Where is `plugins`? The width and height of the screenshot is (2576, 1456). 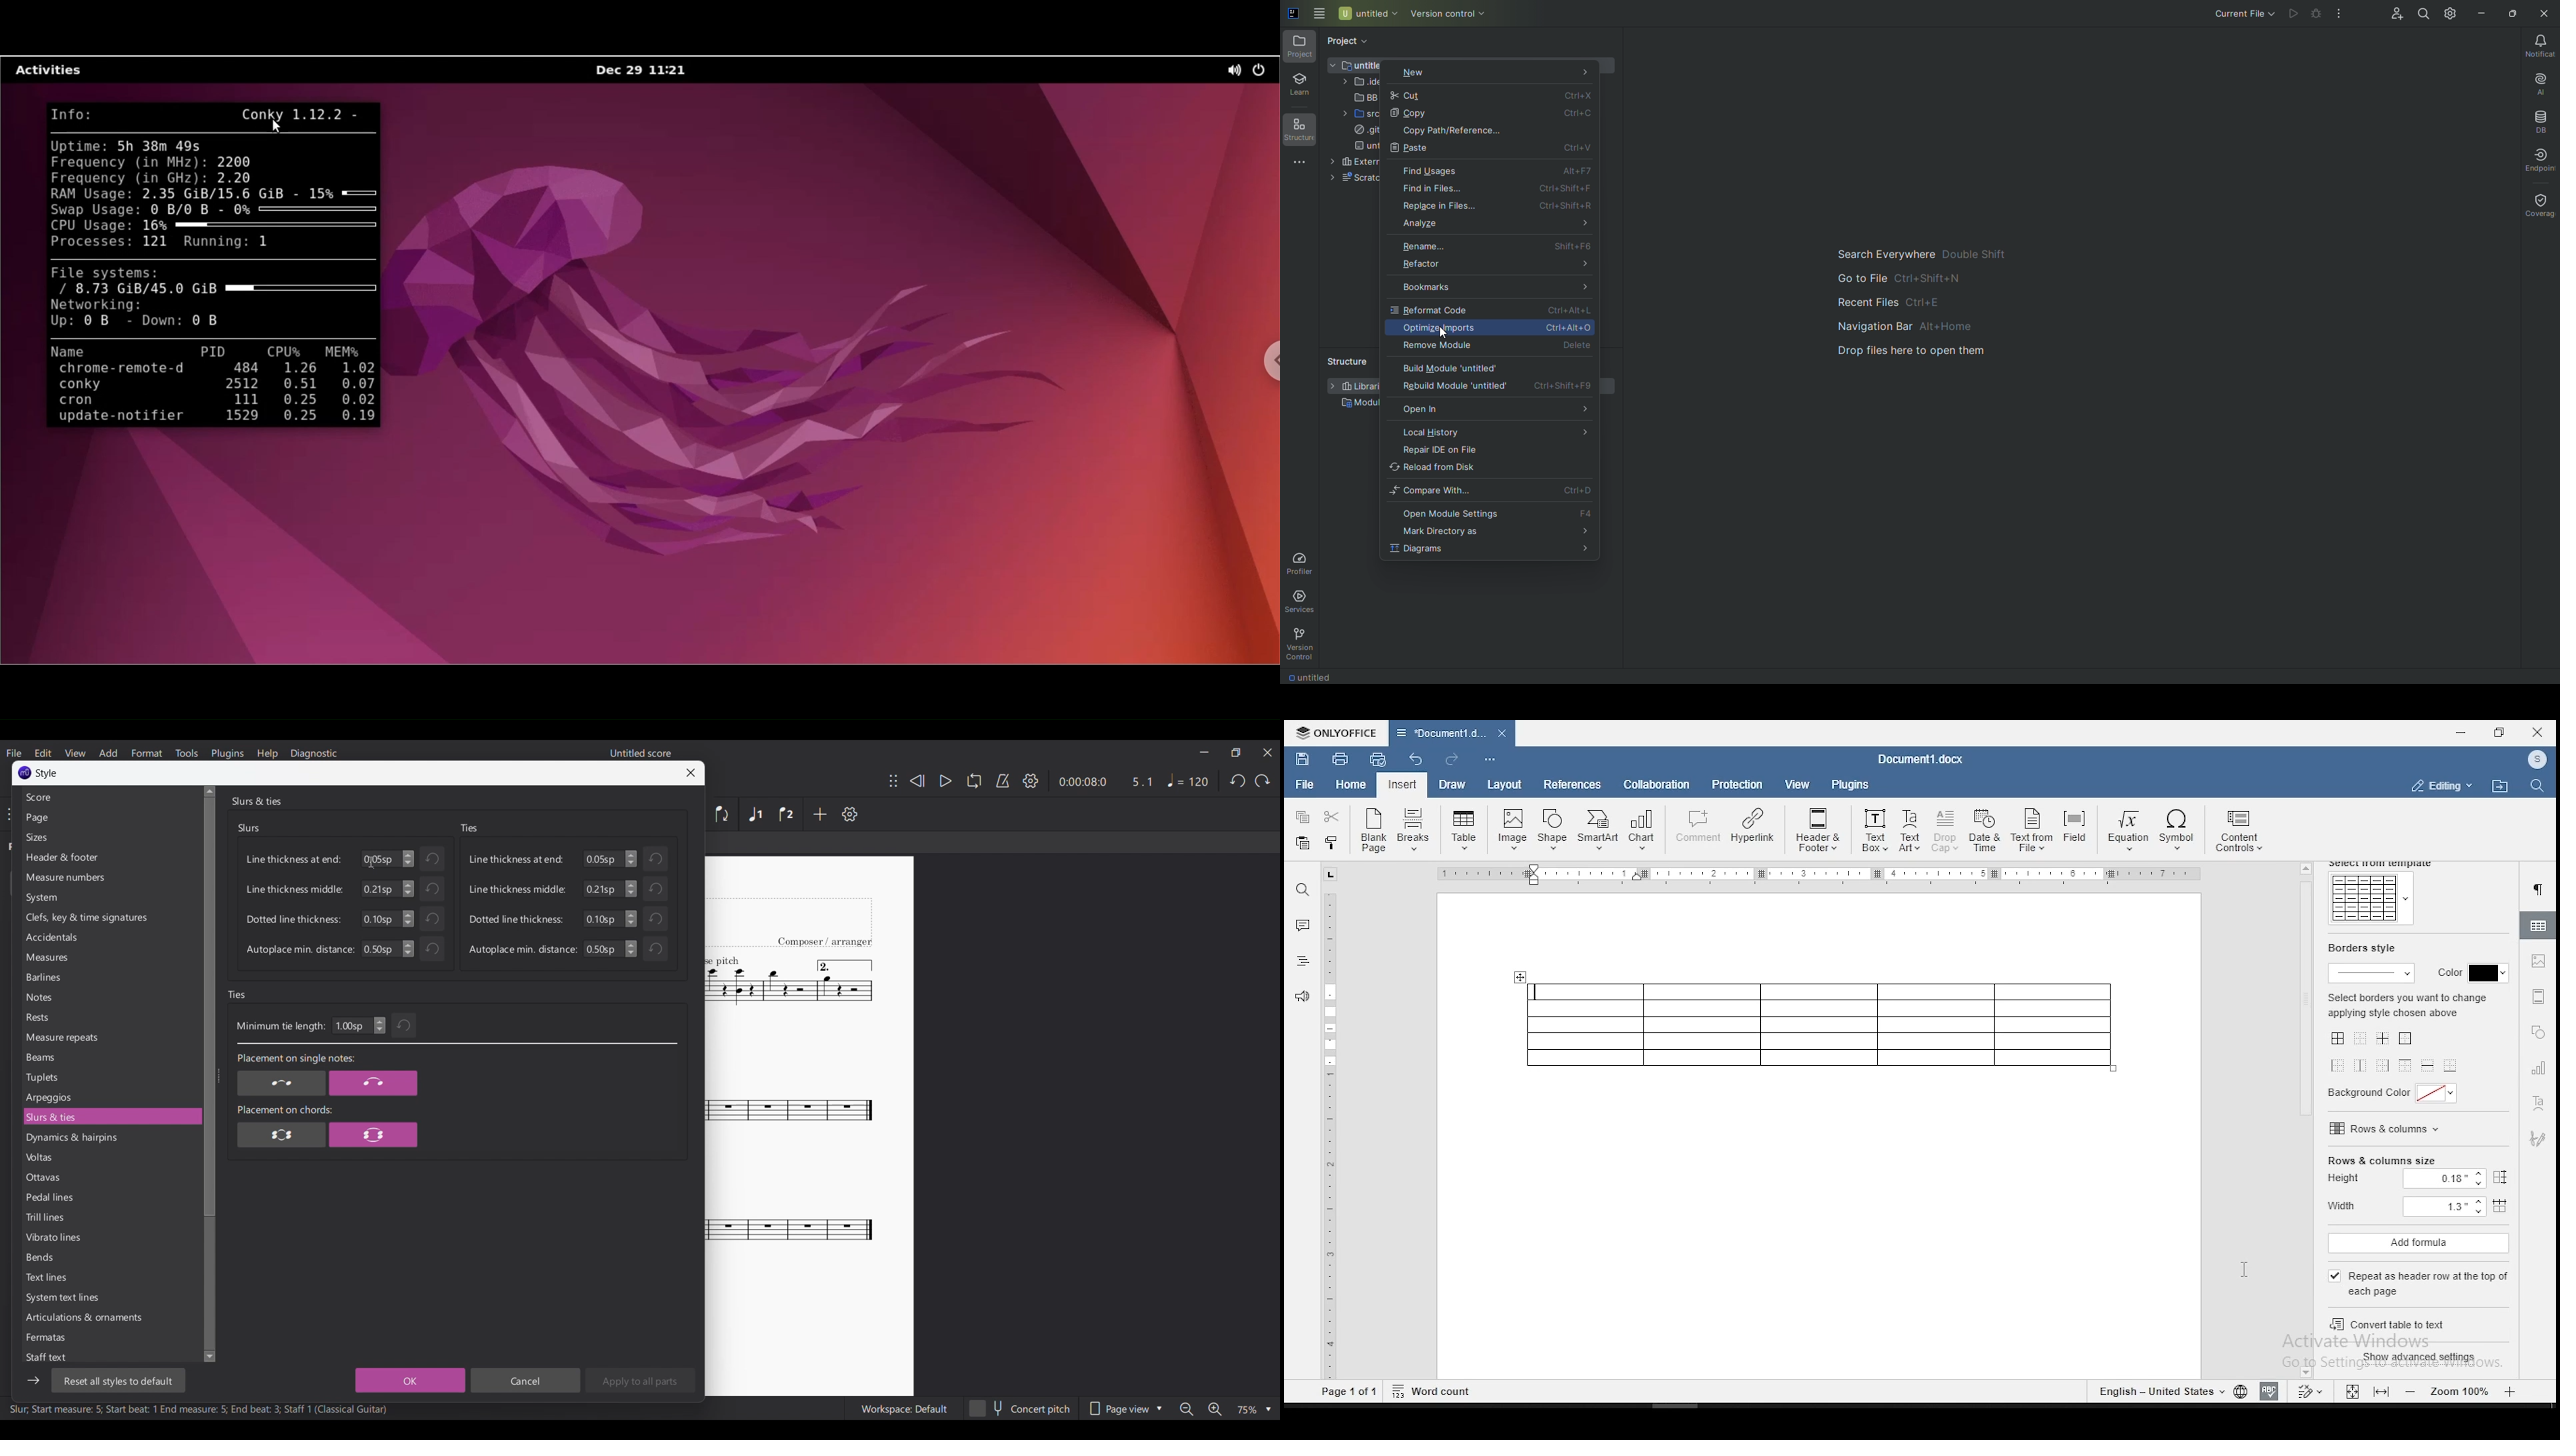
plugins is located at coordinates (1851, 784).